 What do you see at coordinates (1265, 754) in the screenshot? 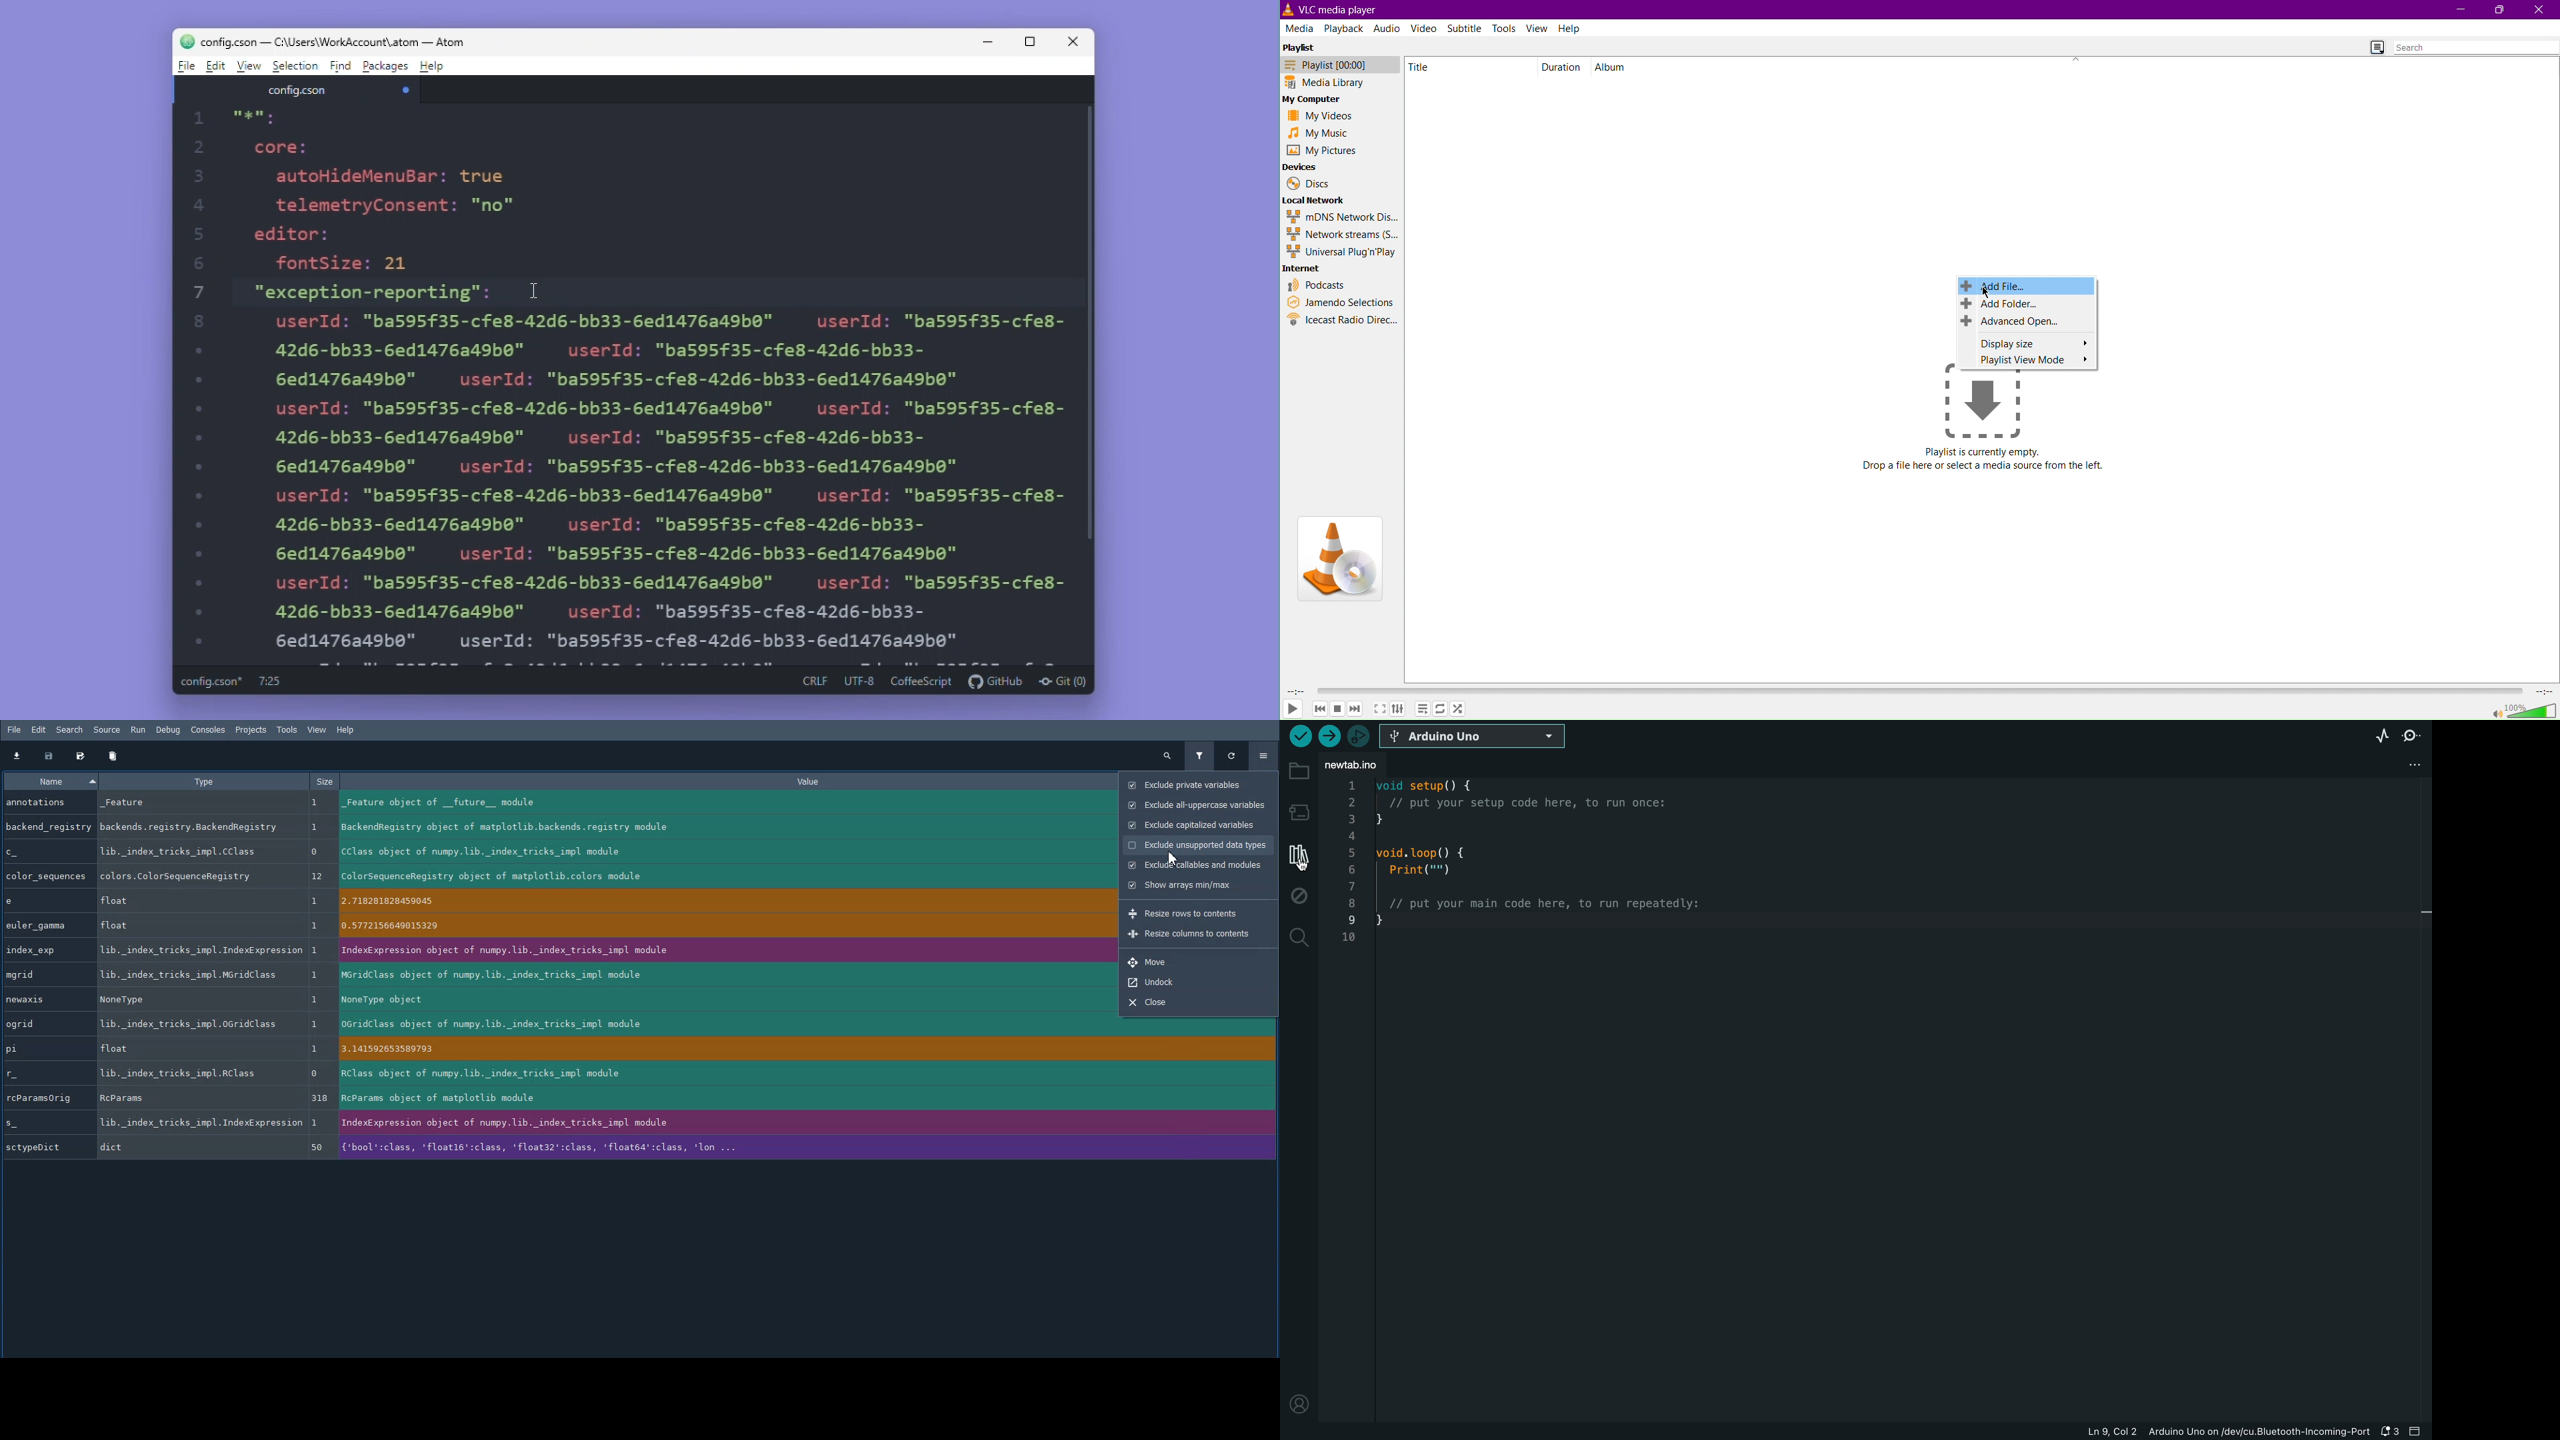
I see `Options` at bounding box center [1265, 754].